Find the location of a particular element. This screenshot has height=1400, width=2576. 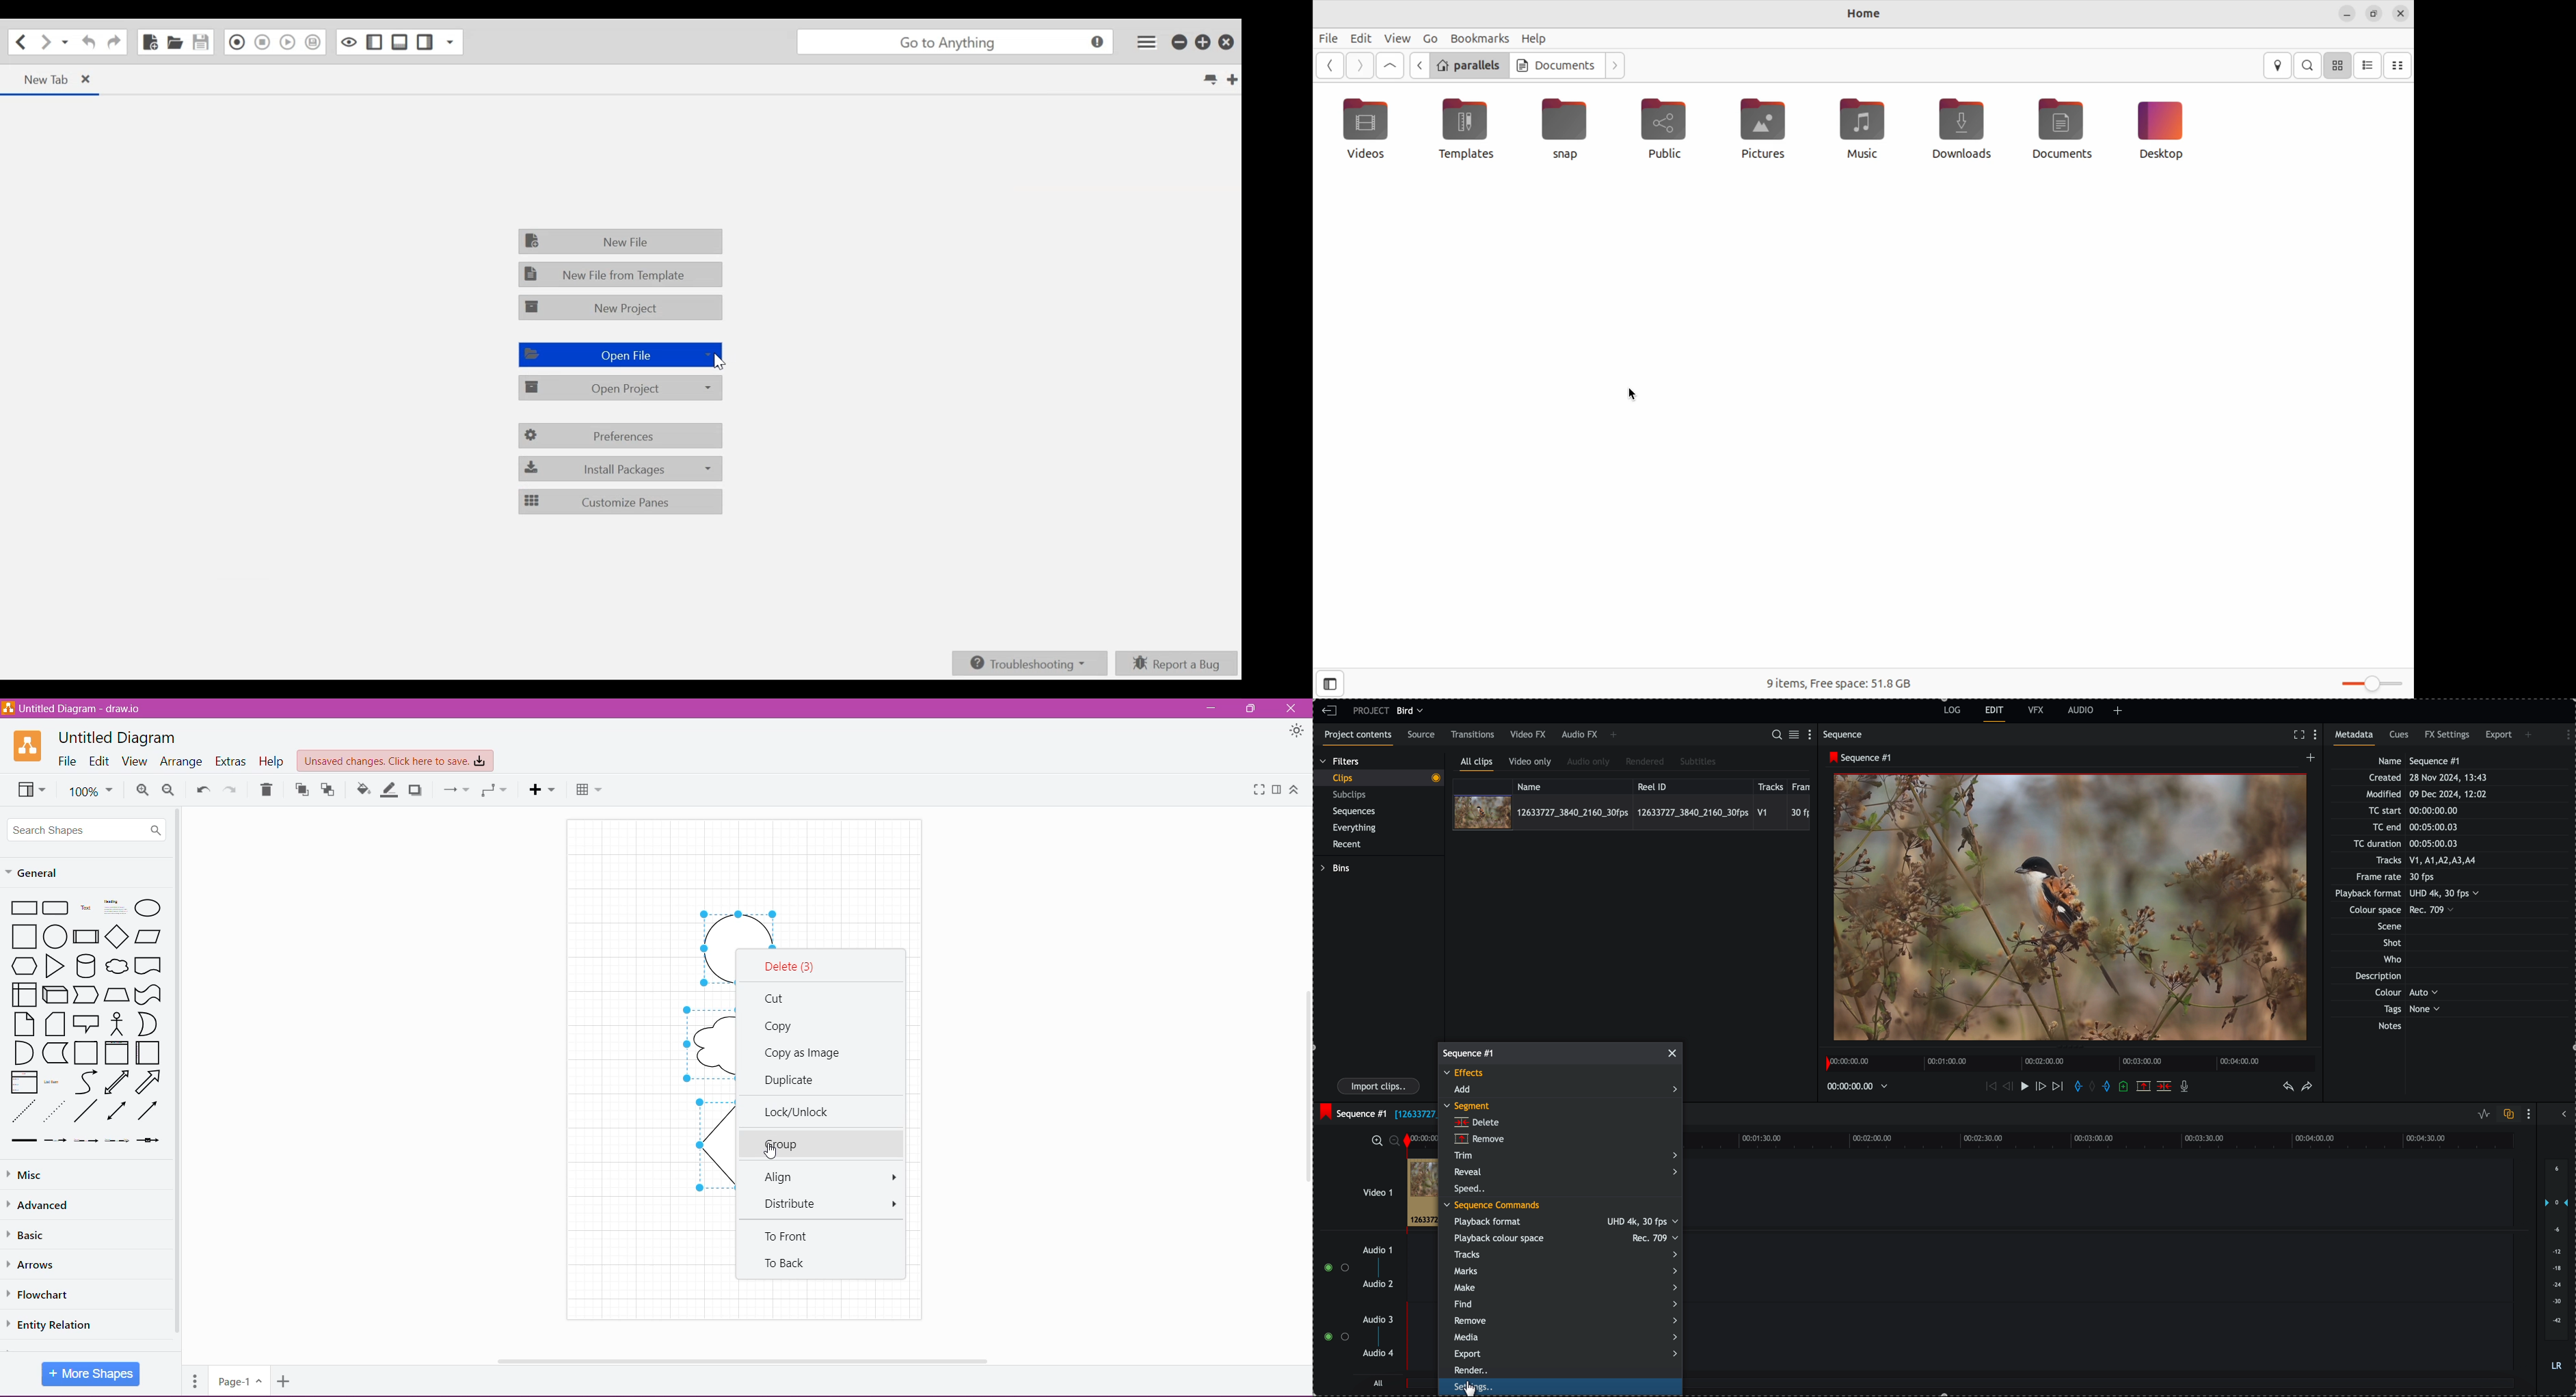

render is located at coordinates (1475, 1371).